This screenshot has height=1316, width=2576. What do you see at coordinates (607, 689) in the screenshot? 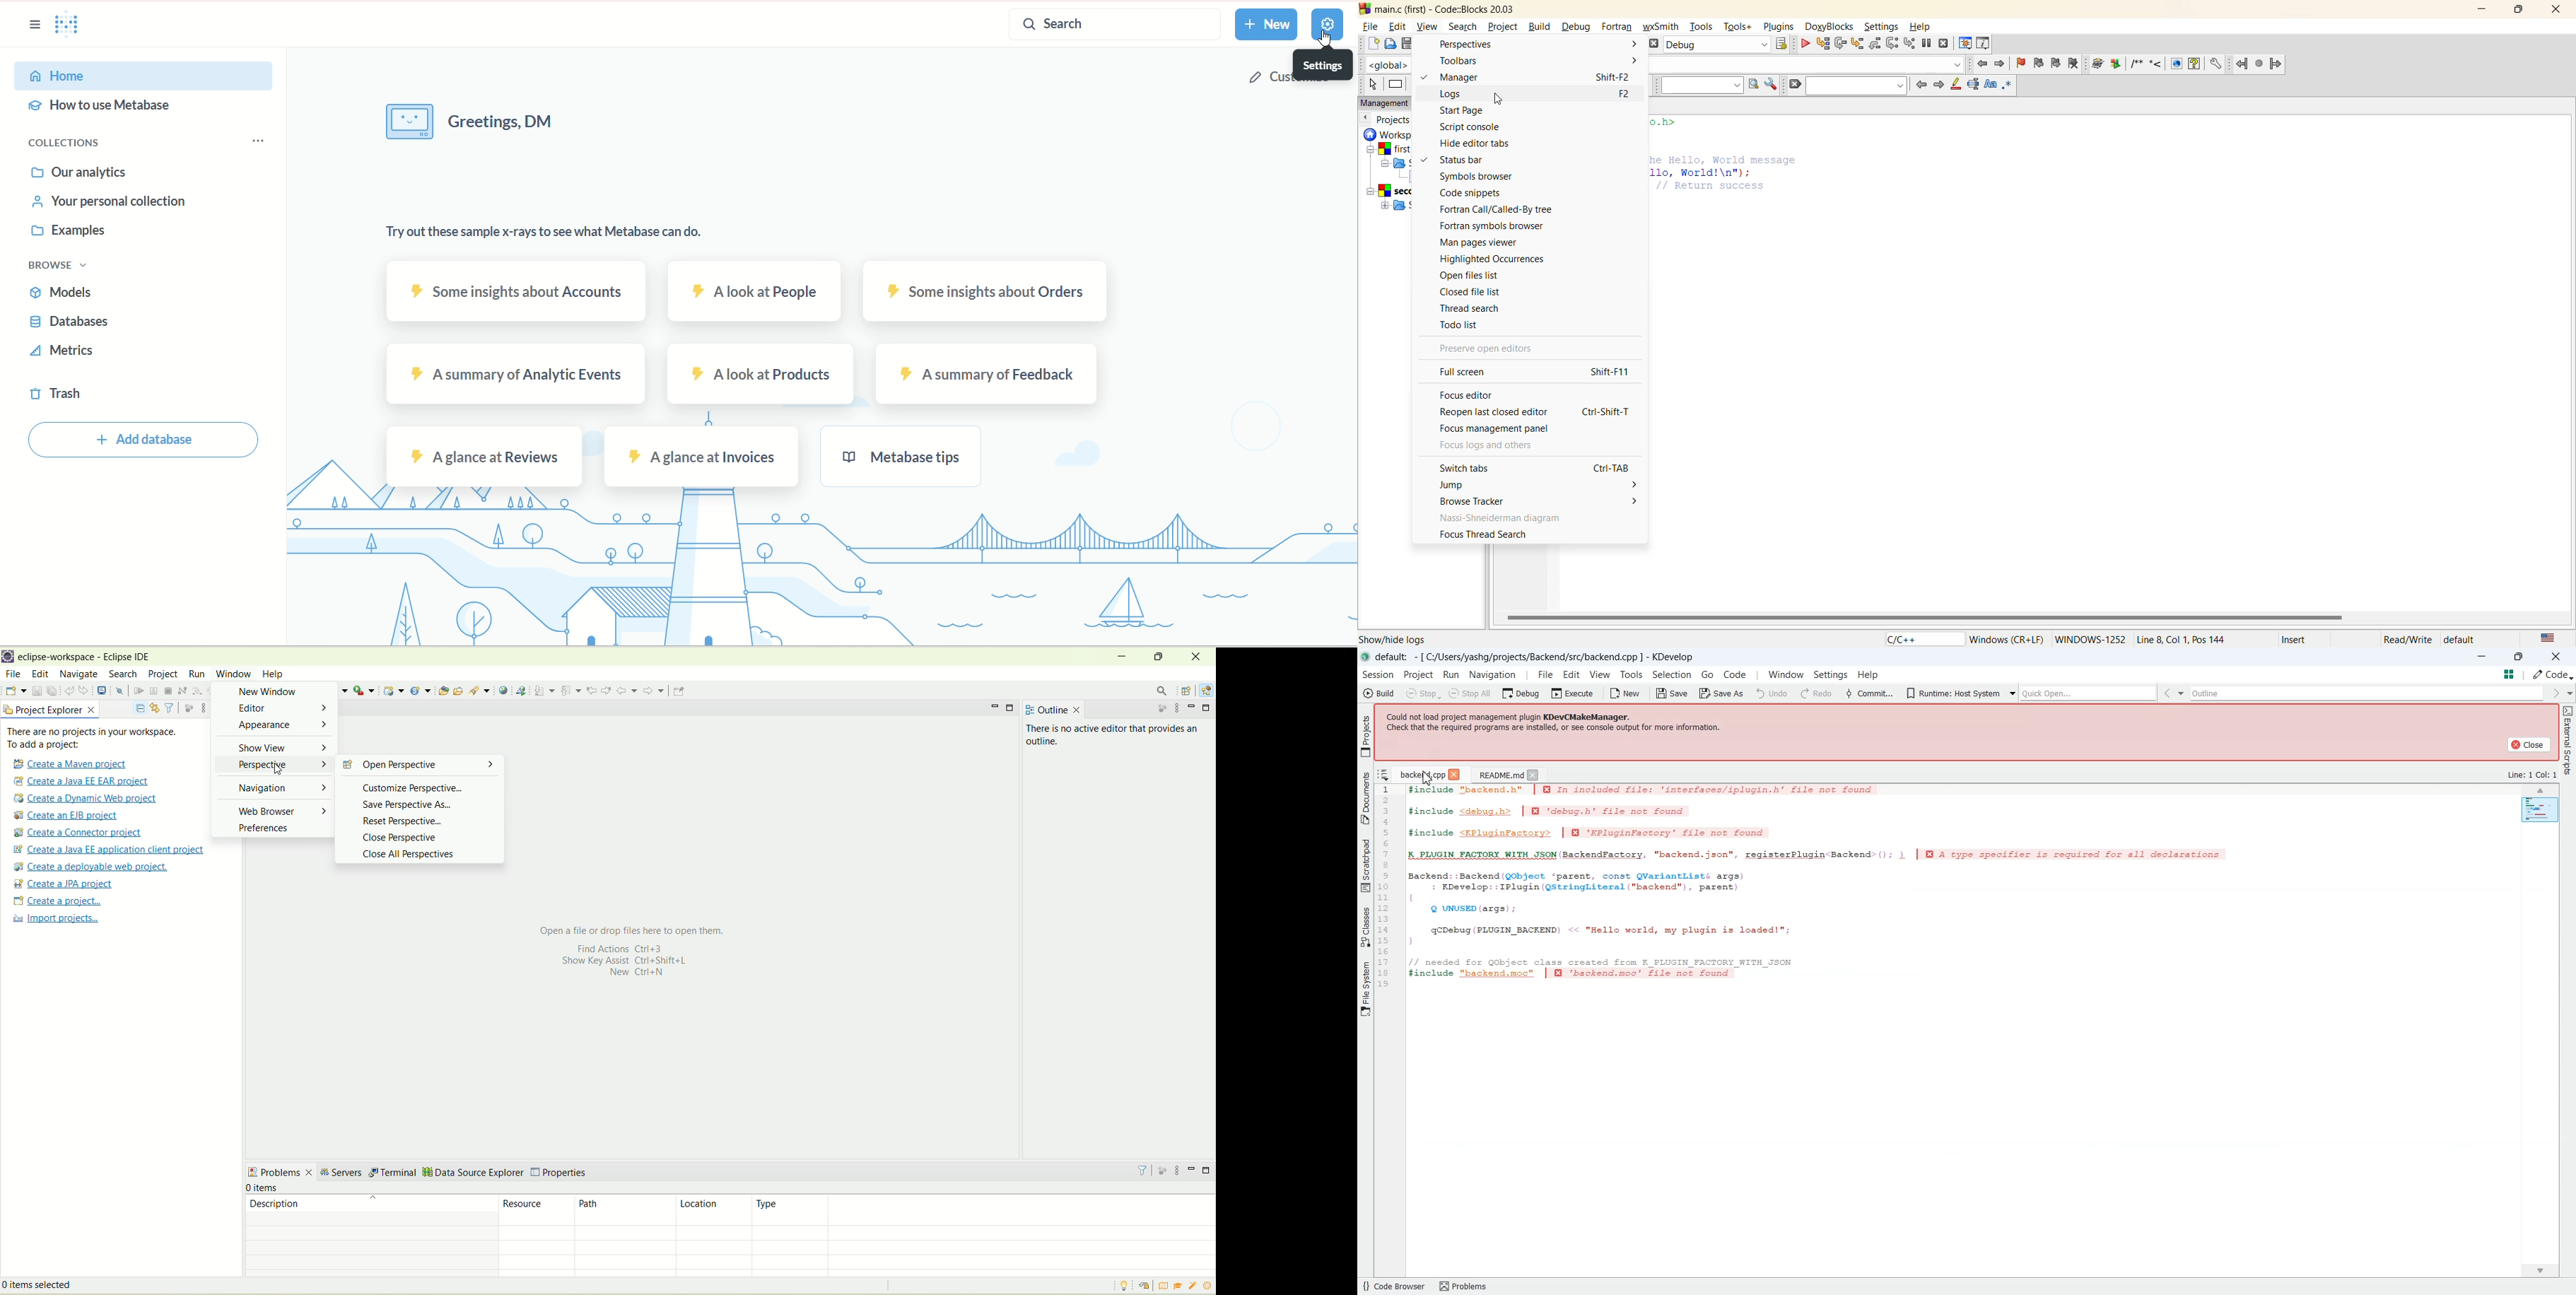
I see `next edit location` at bounding box center [607, 689].